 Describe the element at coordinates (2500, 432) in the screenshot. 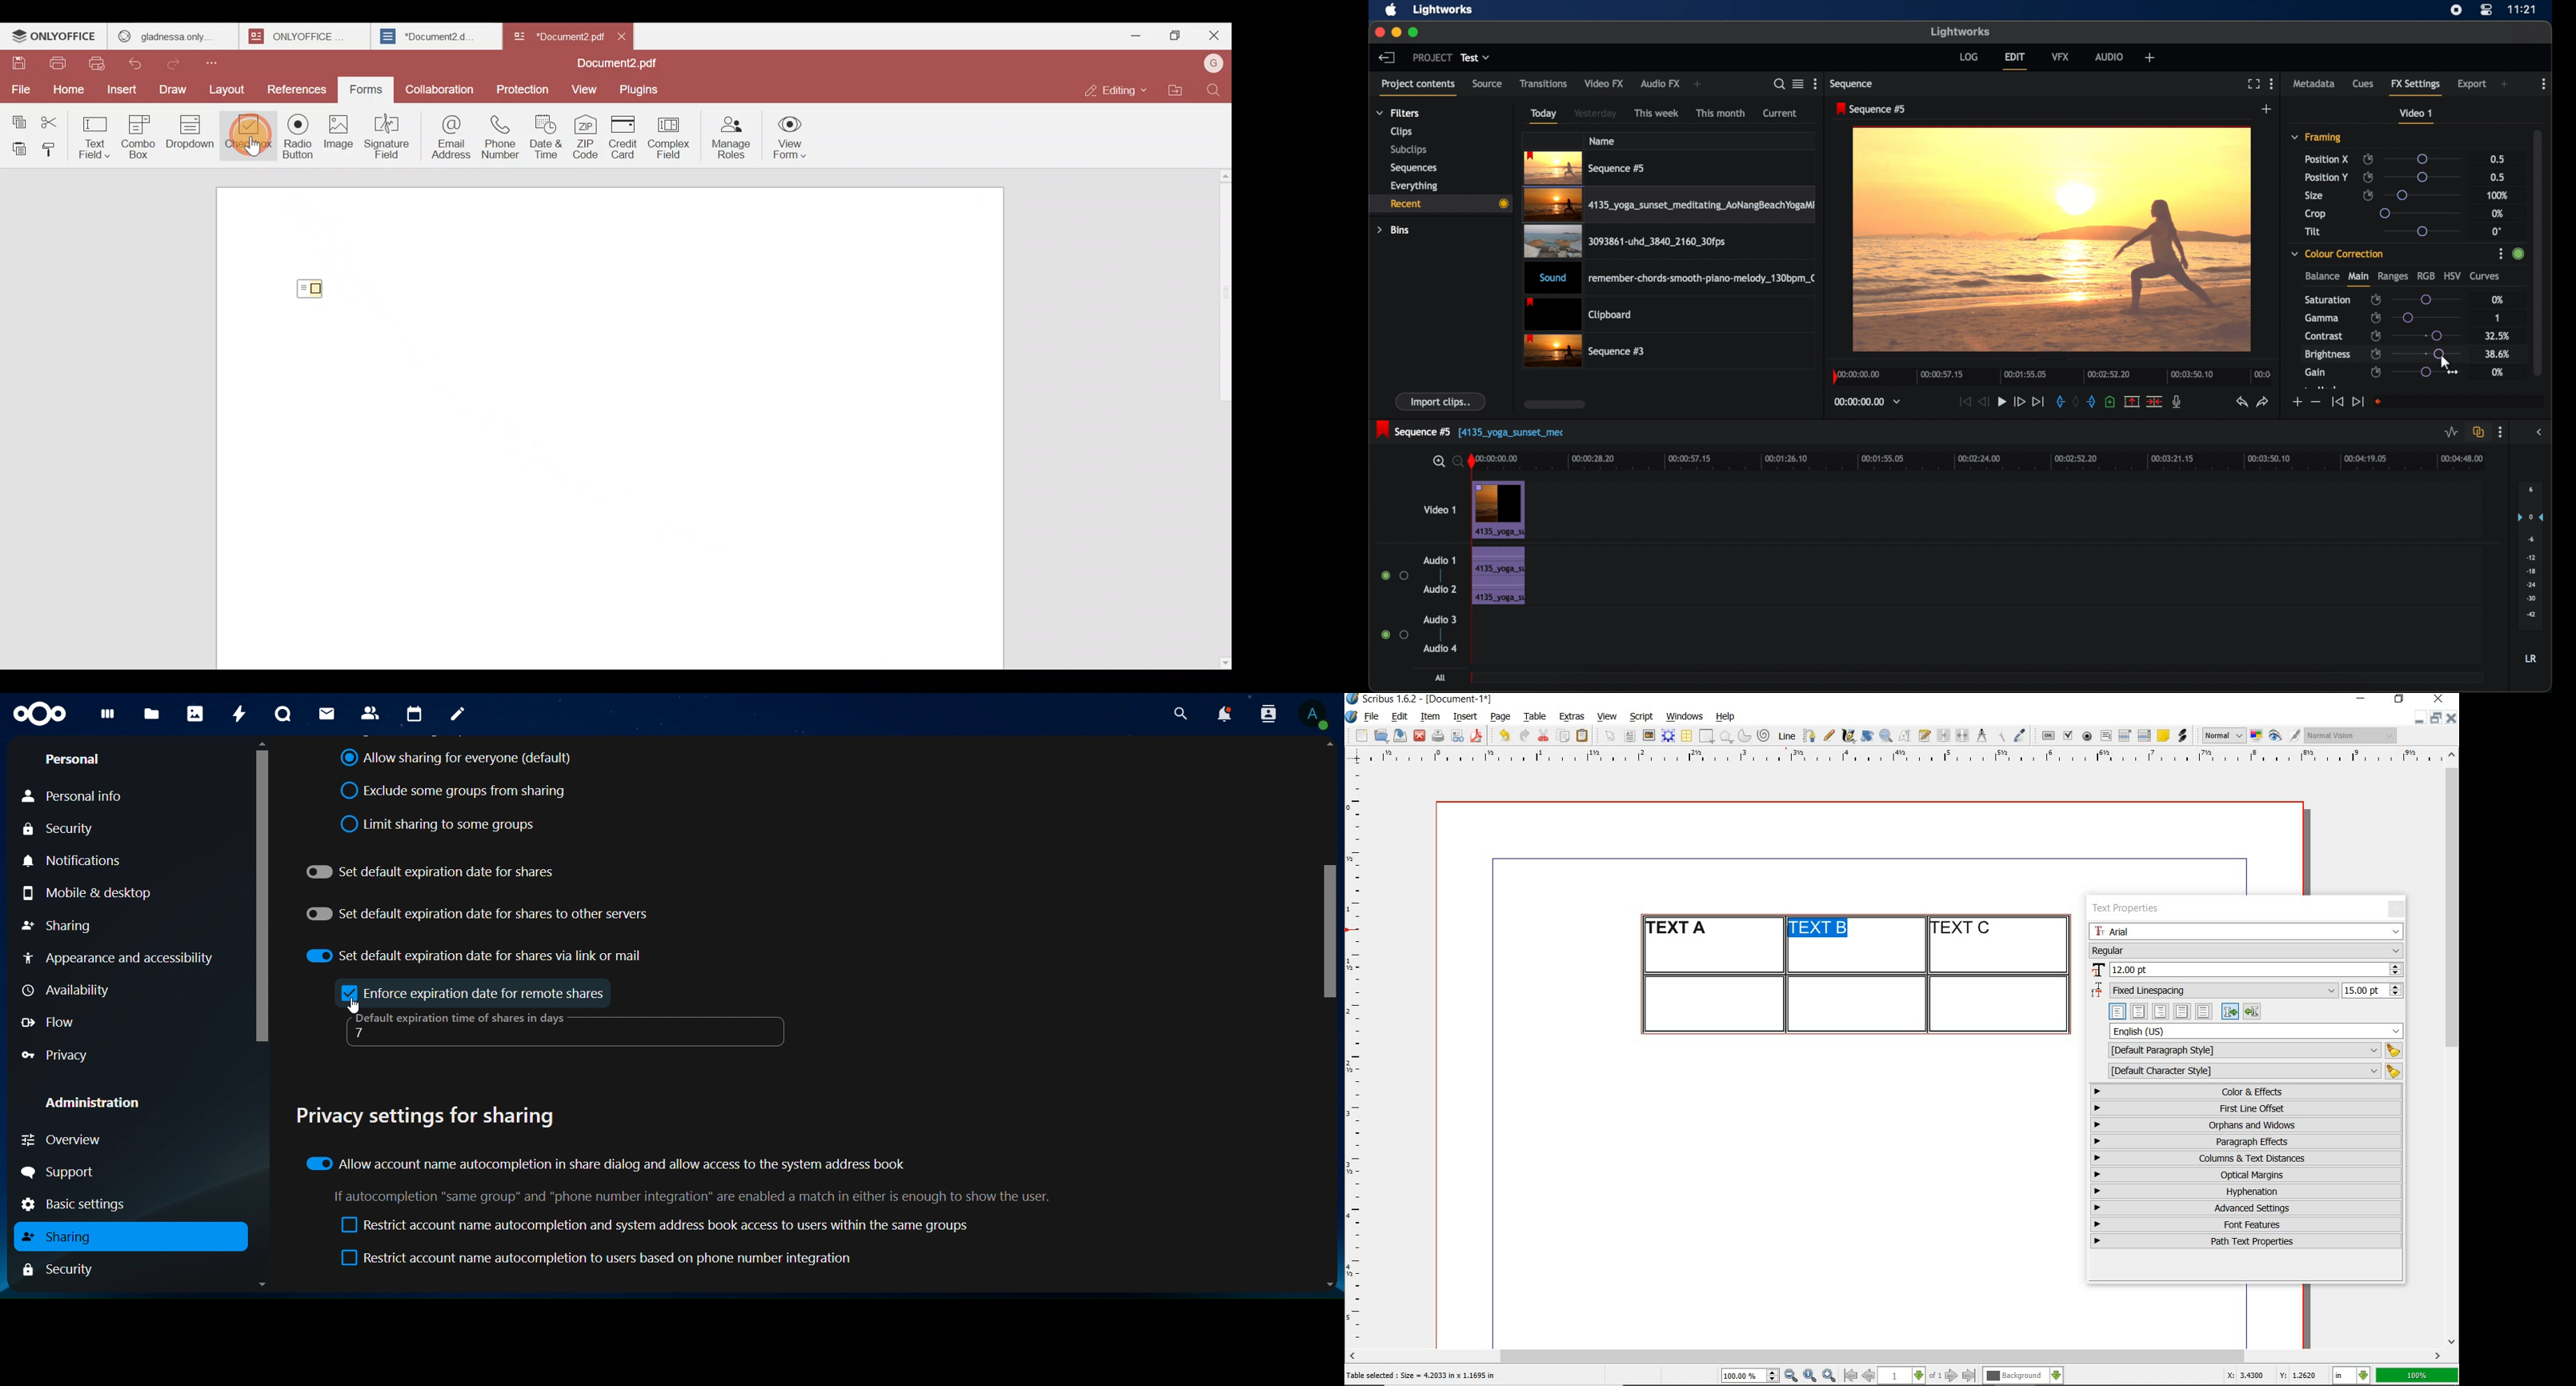

I see `more options` at that location.